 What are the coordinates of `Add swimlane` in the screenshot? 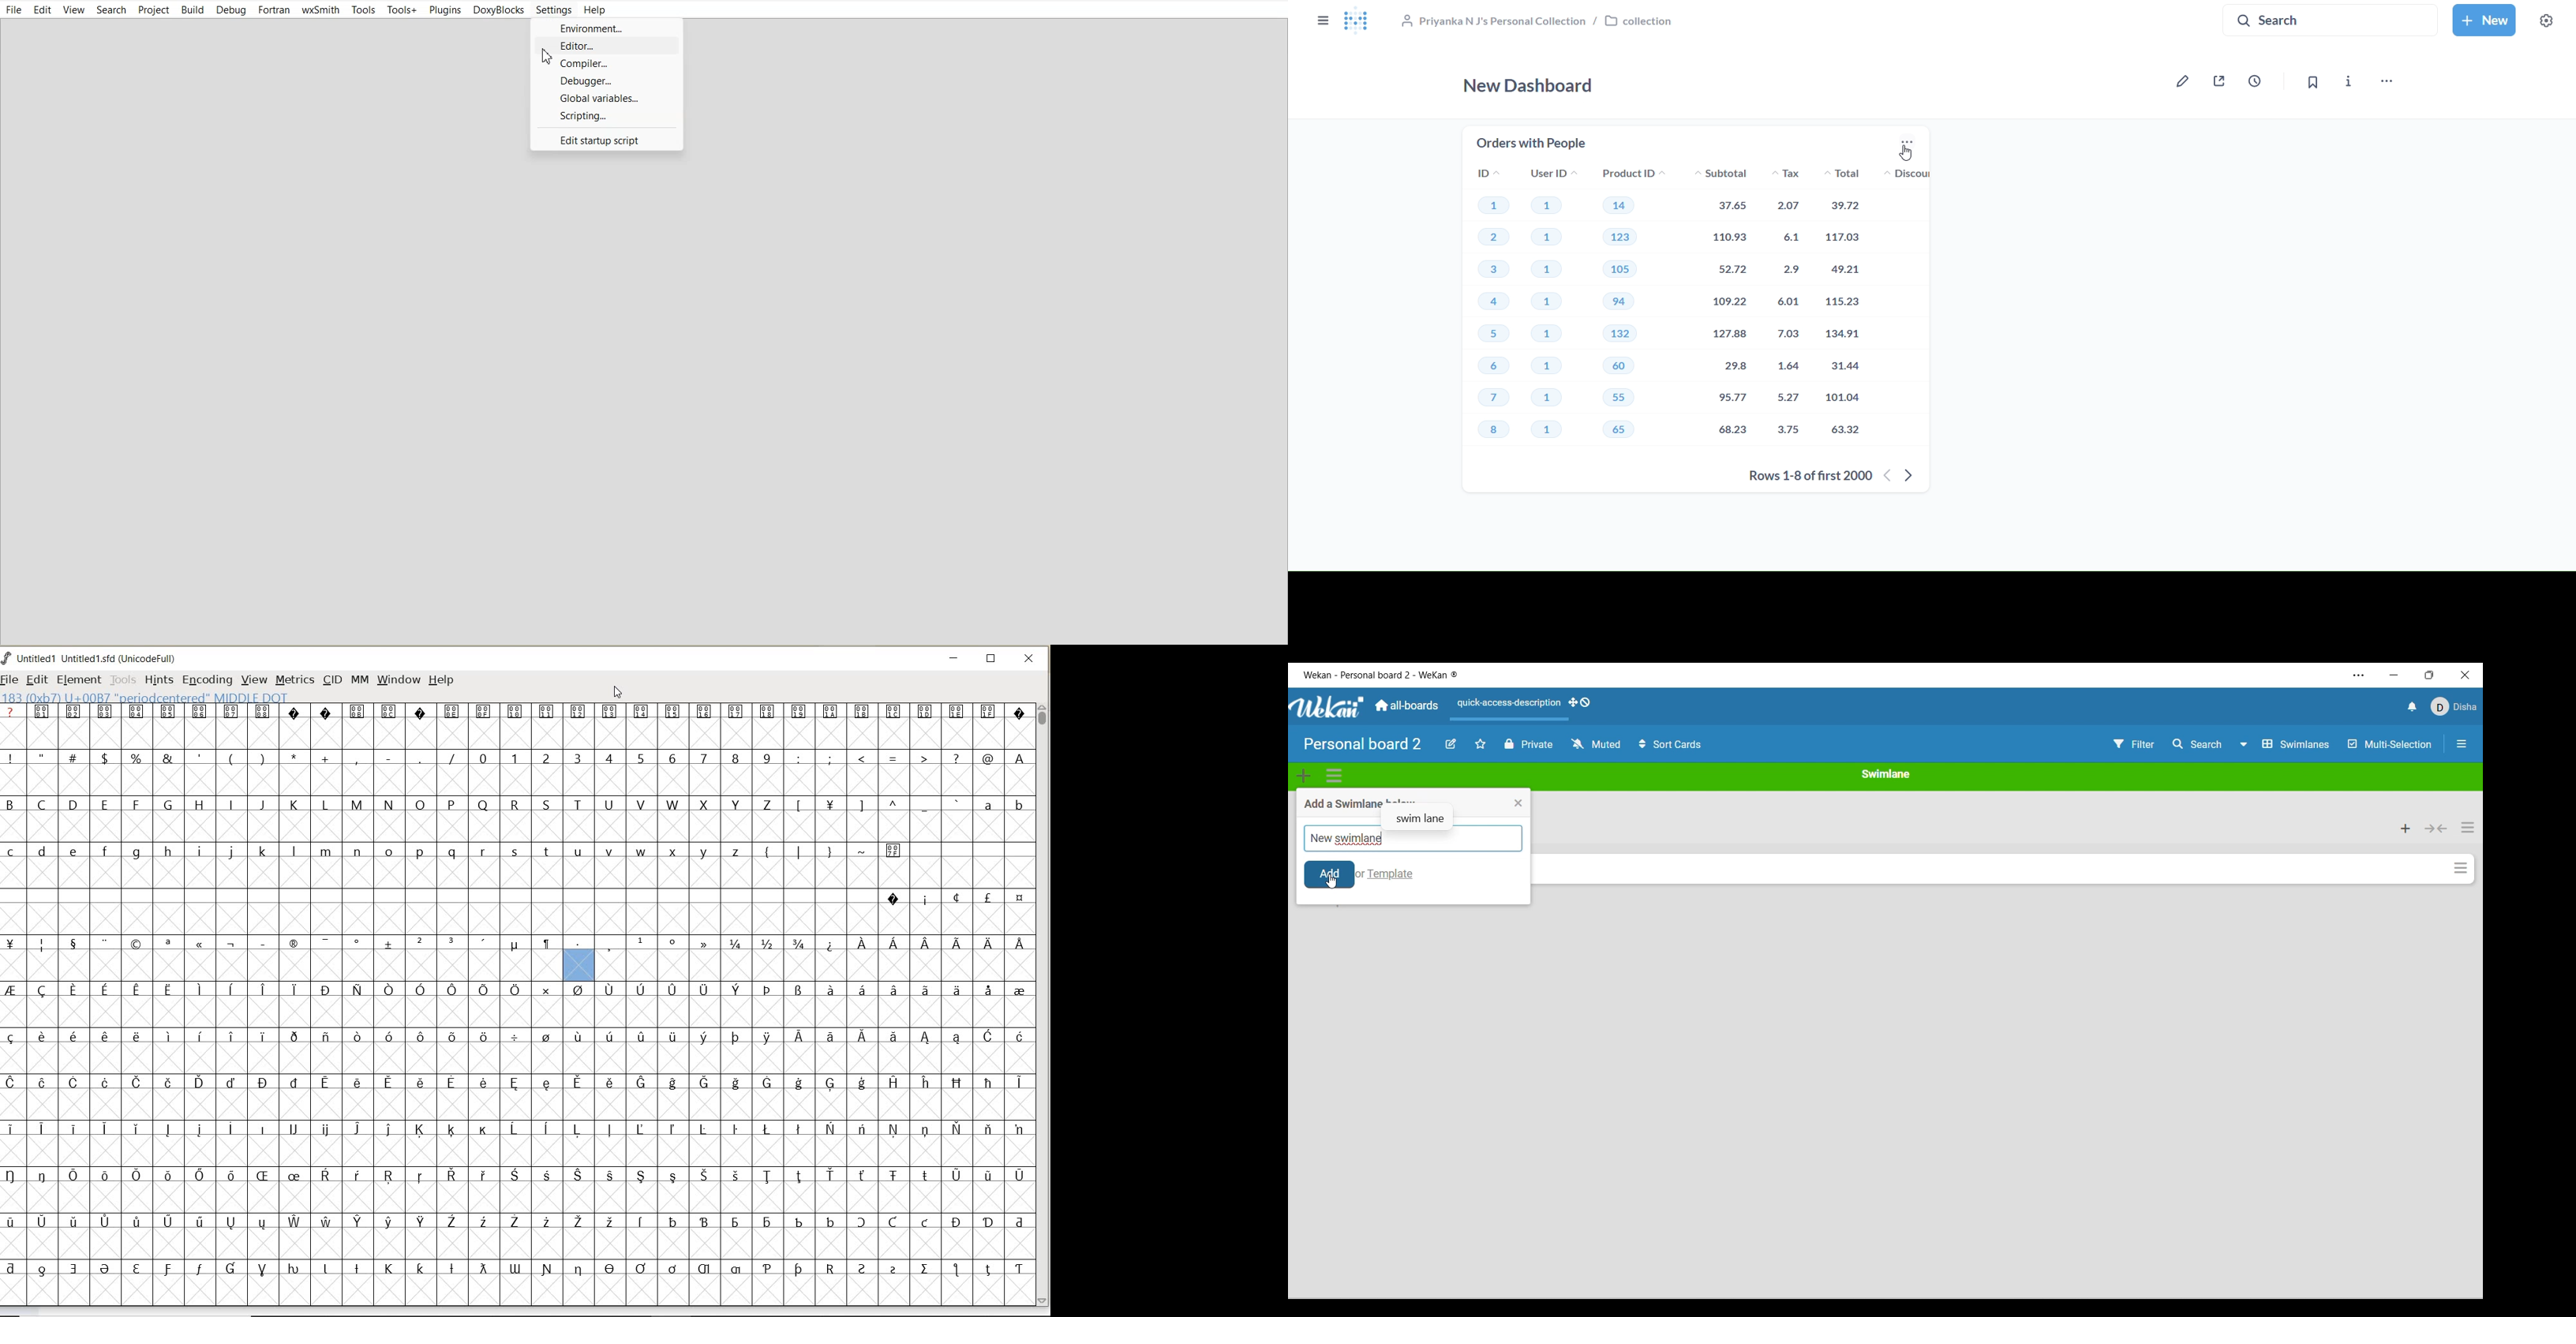 It's located at (1304, 775).